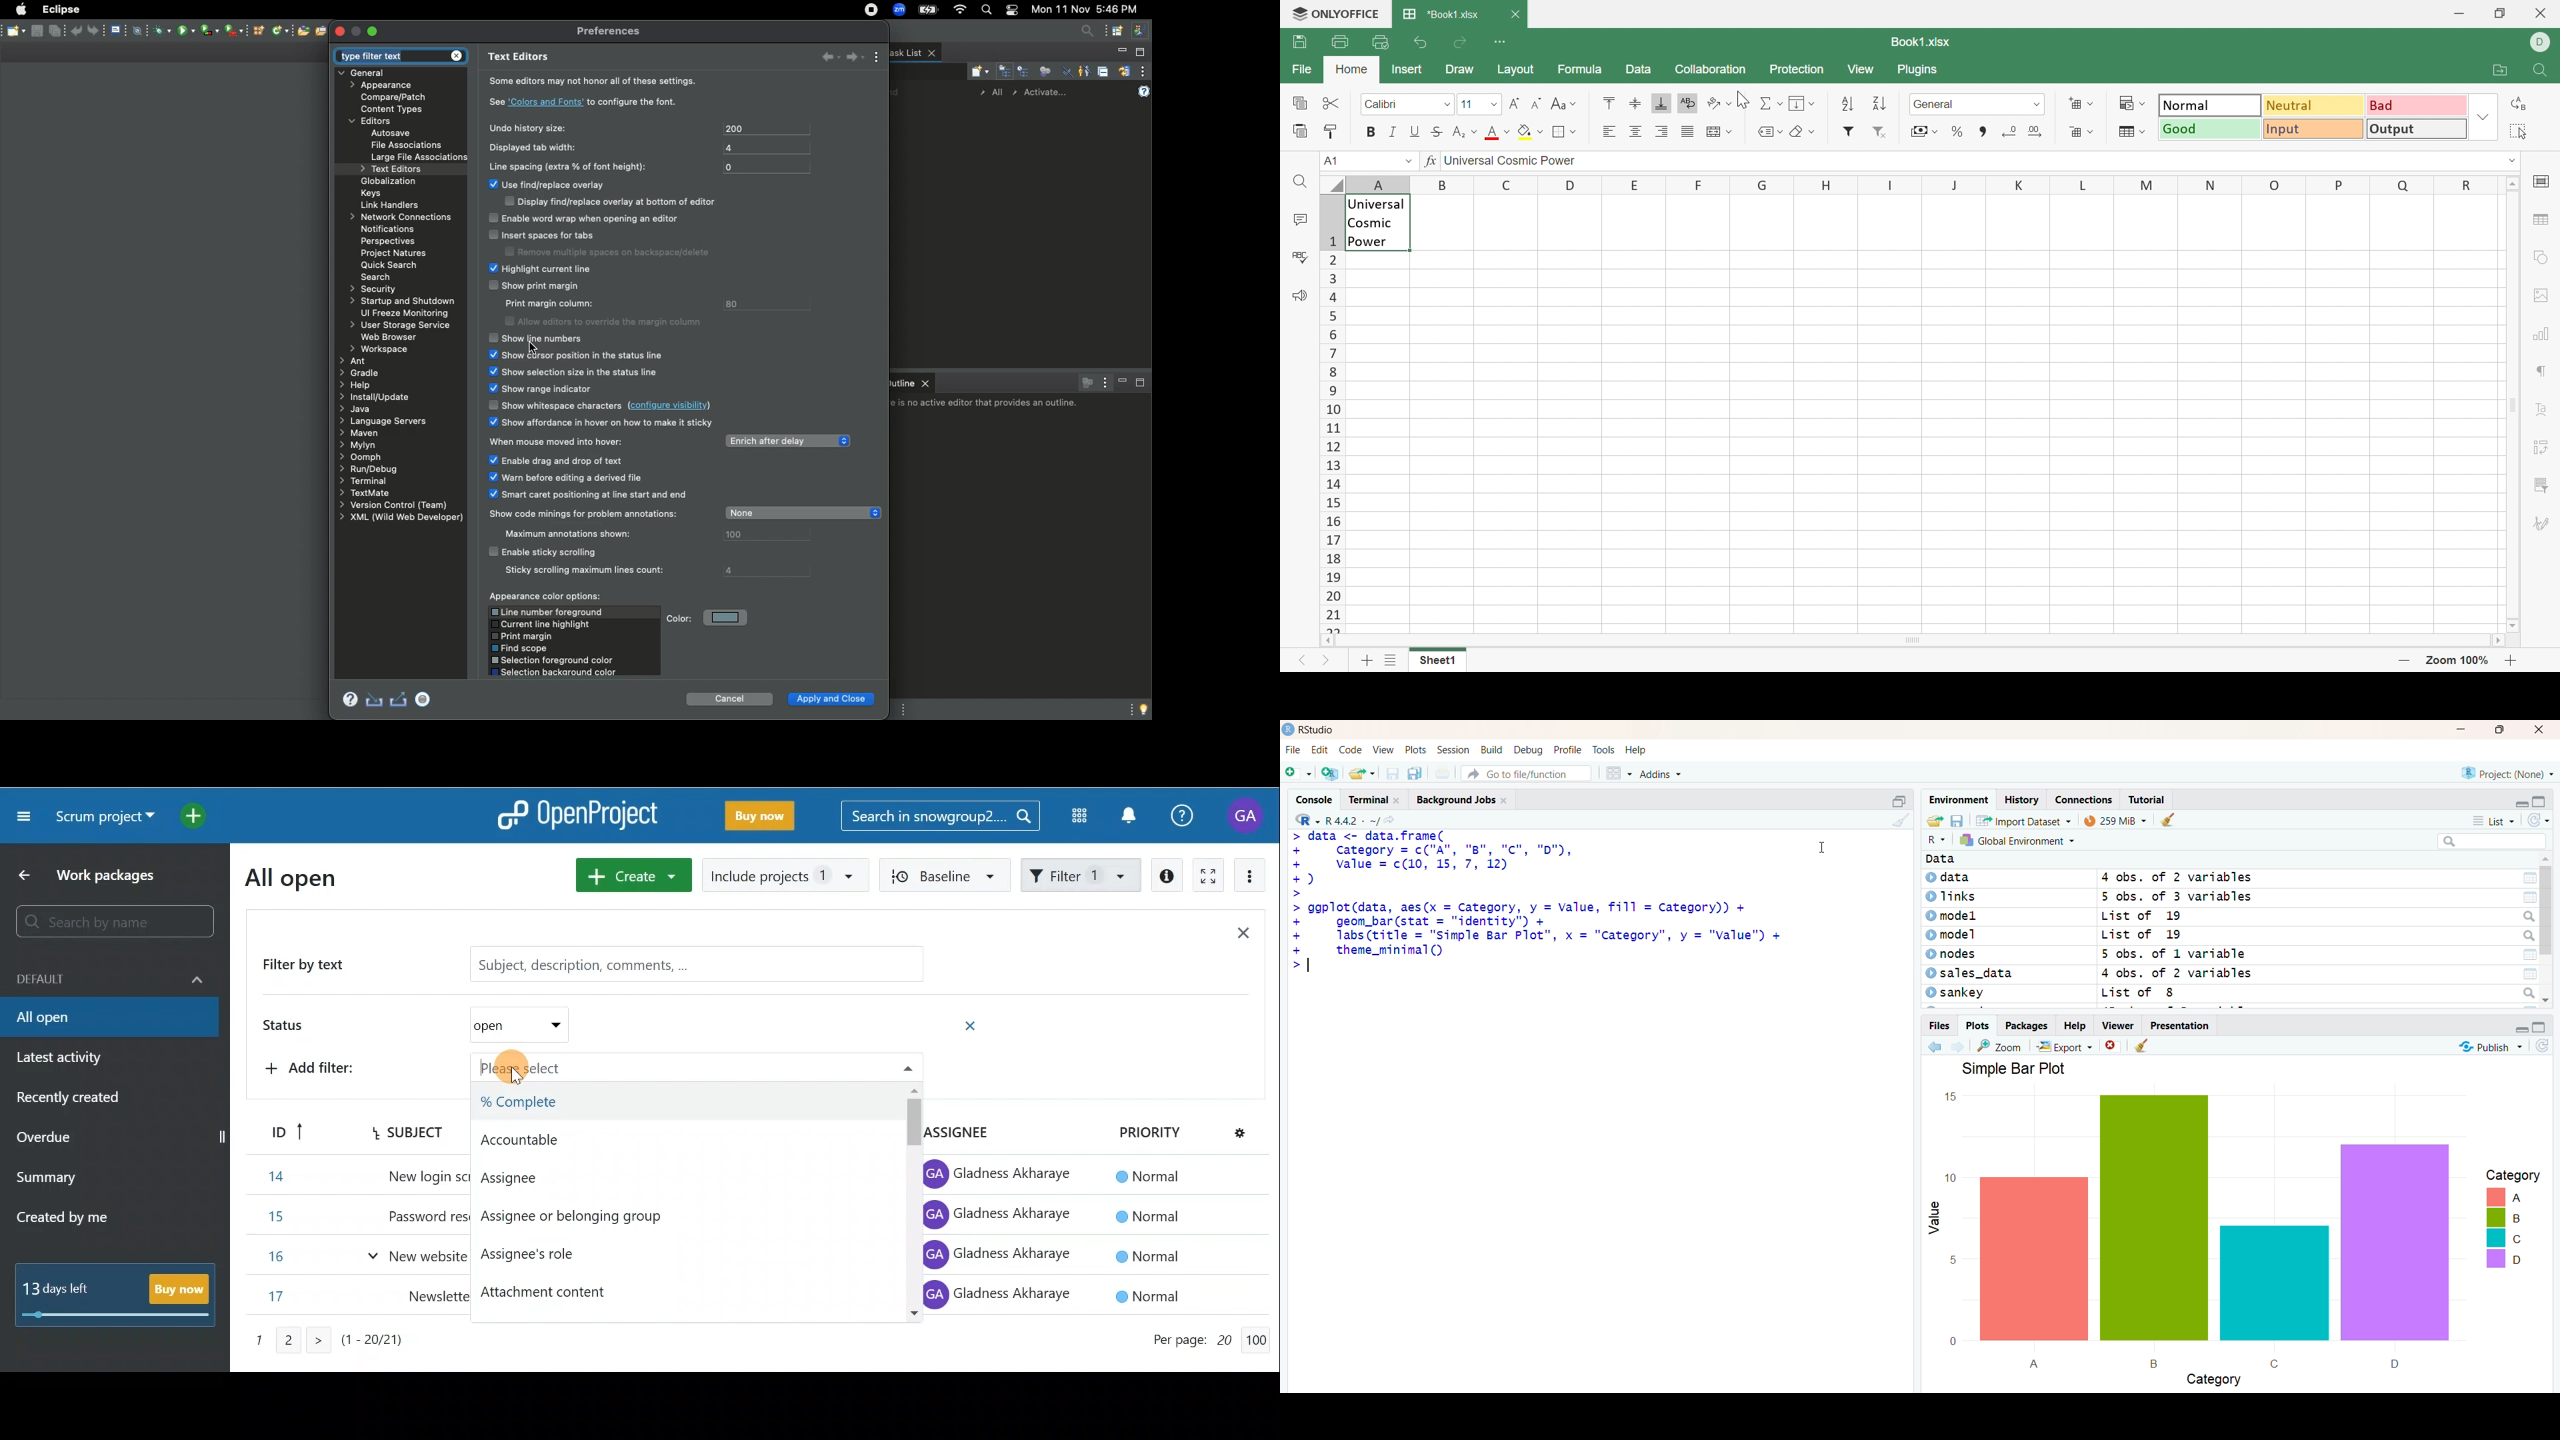 Image resolution: width=2576 pixels, height=1456 pixels. Describe the element at coordinates (2518, 799) in the screenshot. I see `minimize` at that location.